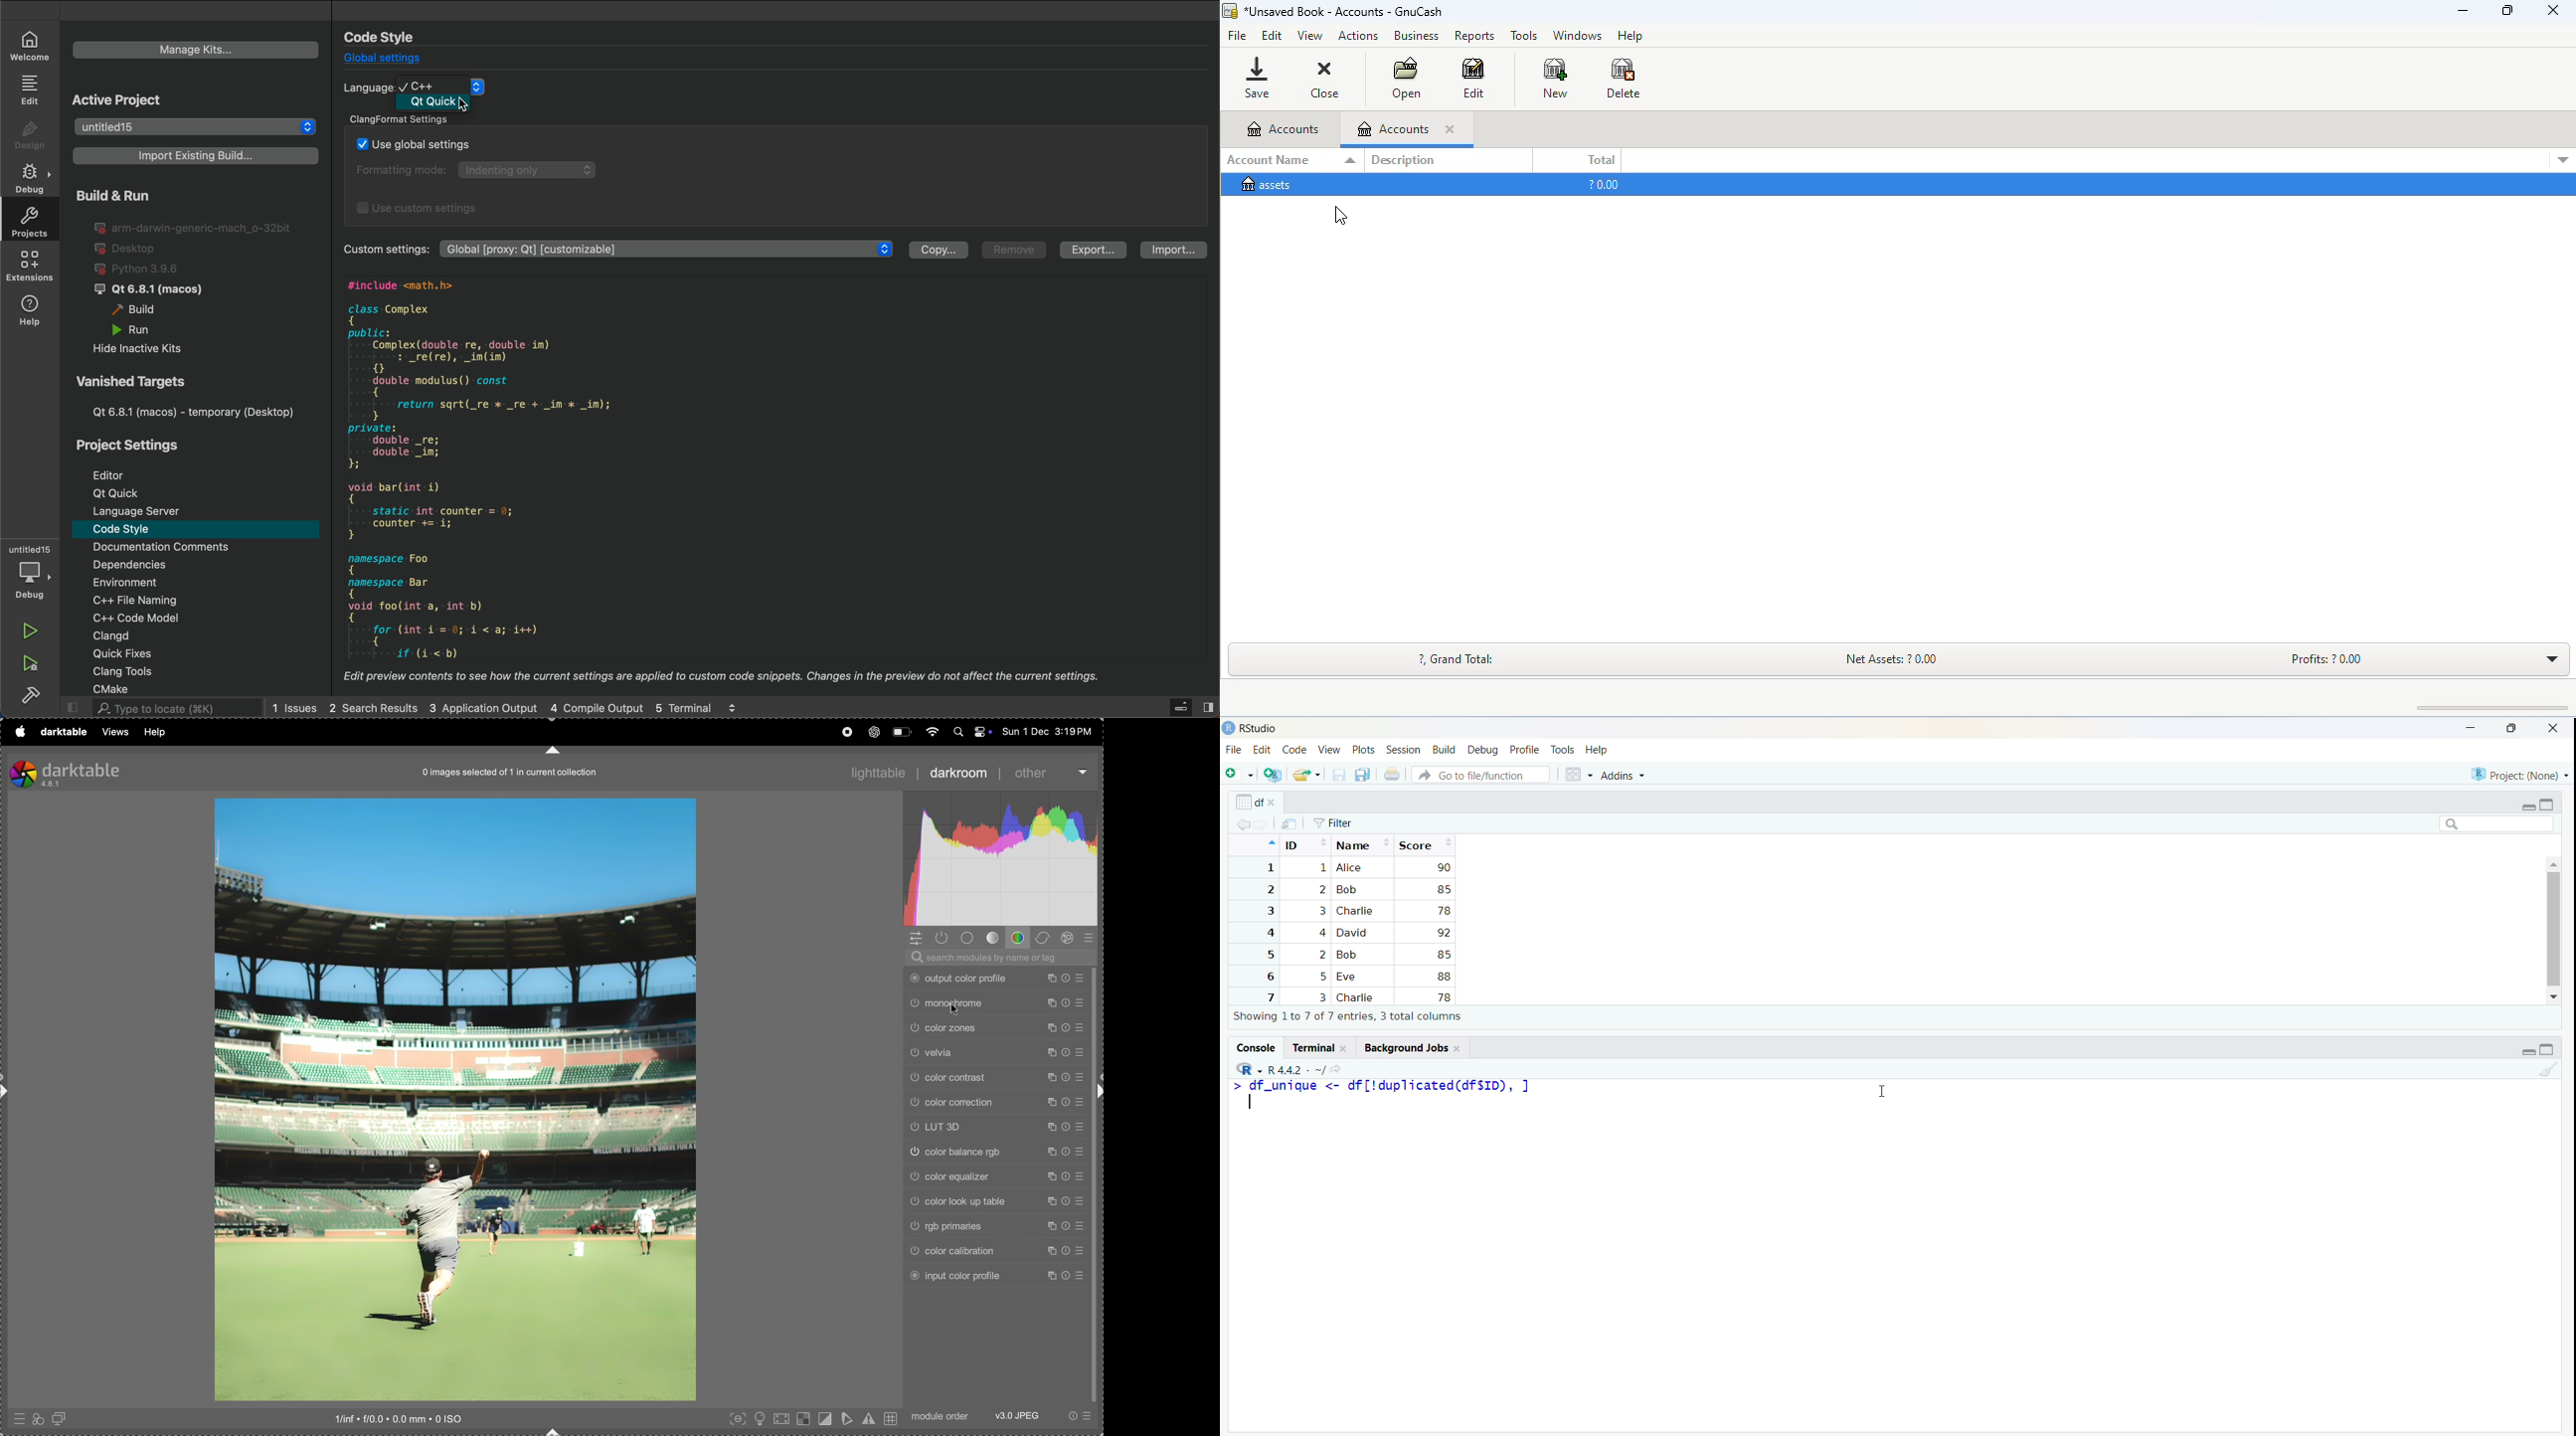 The width and height of the screenshot is (2576, 1456). What do you see at coordinates (1347, 890) in the screenshot?
I see `Bob` at bounding box center [1347, 890].